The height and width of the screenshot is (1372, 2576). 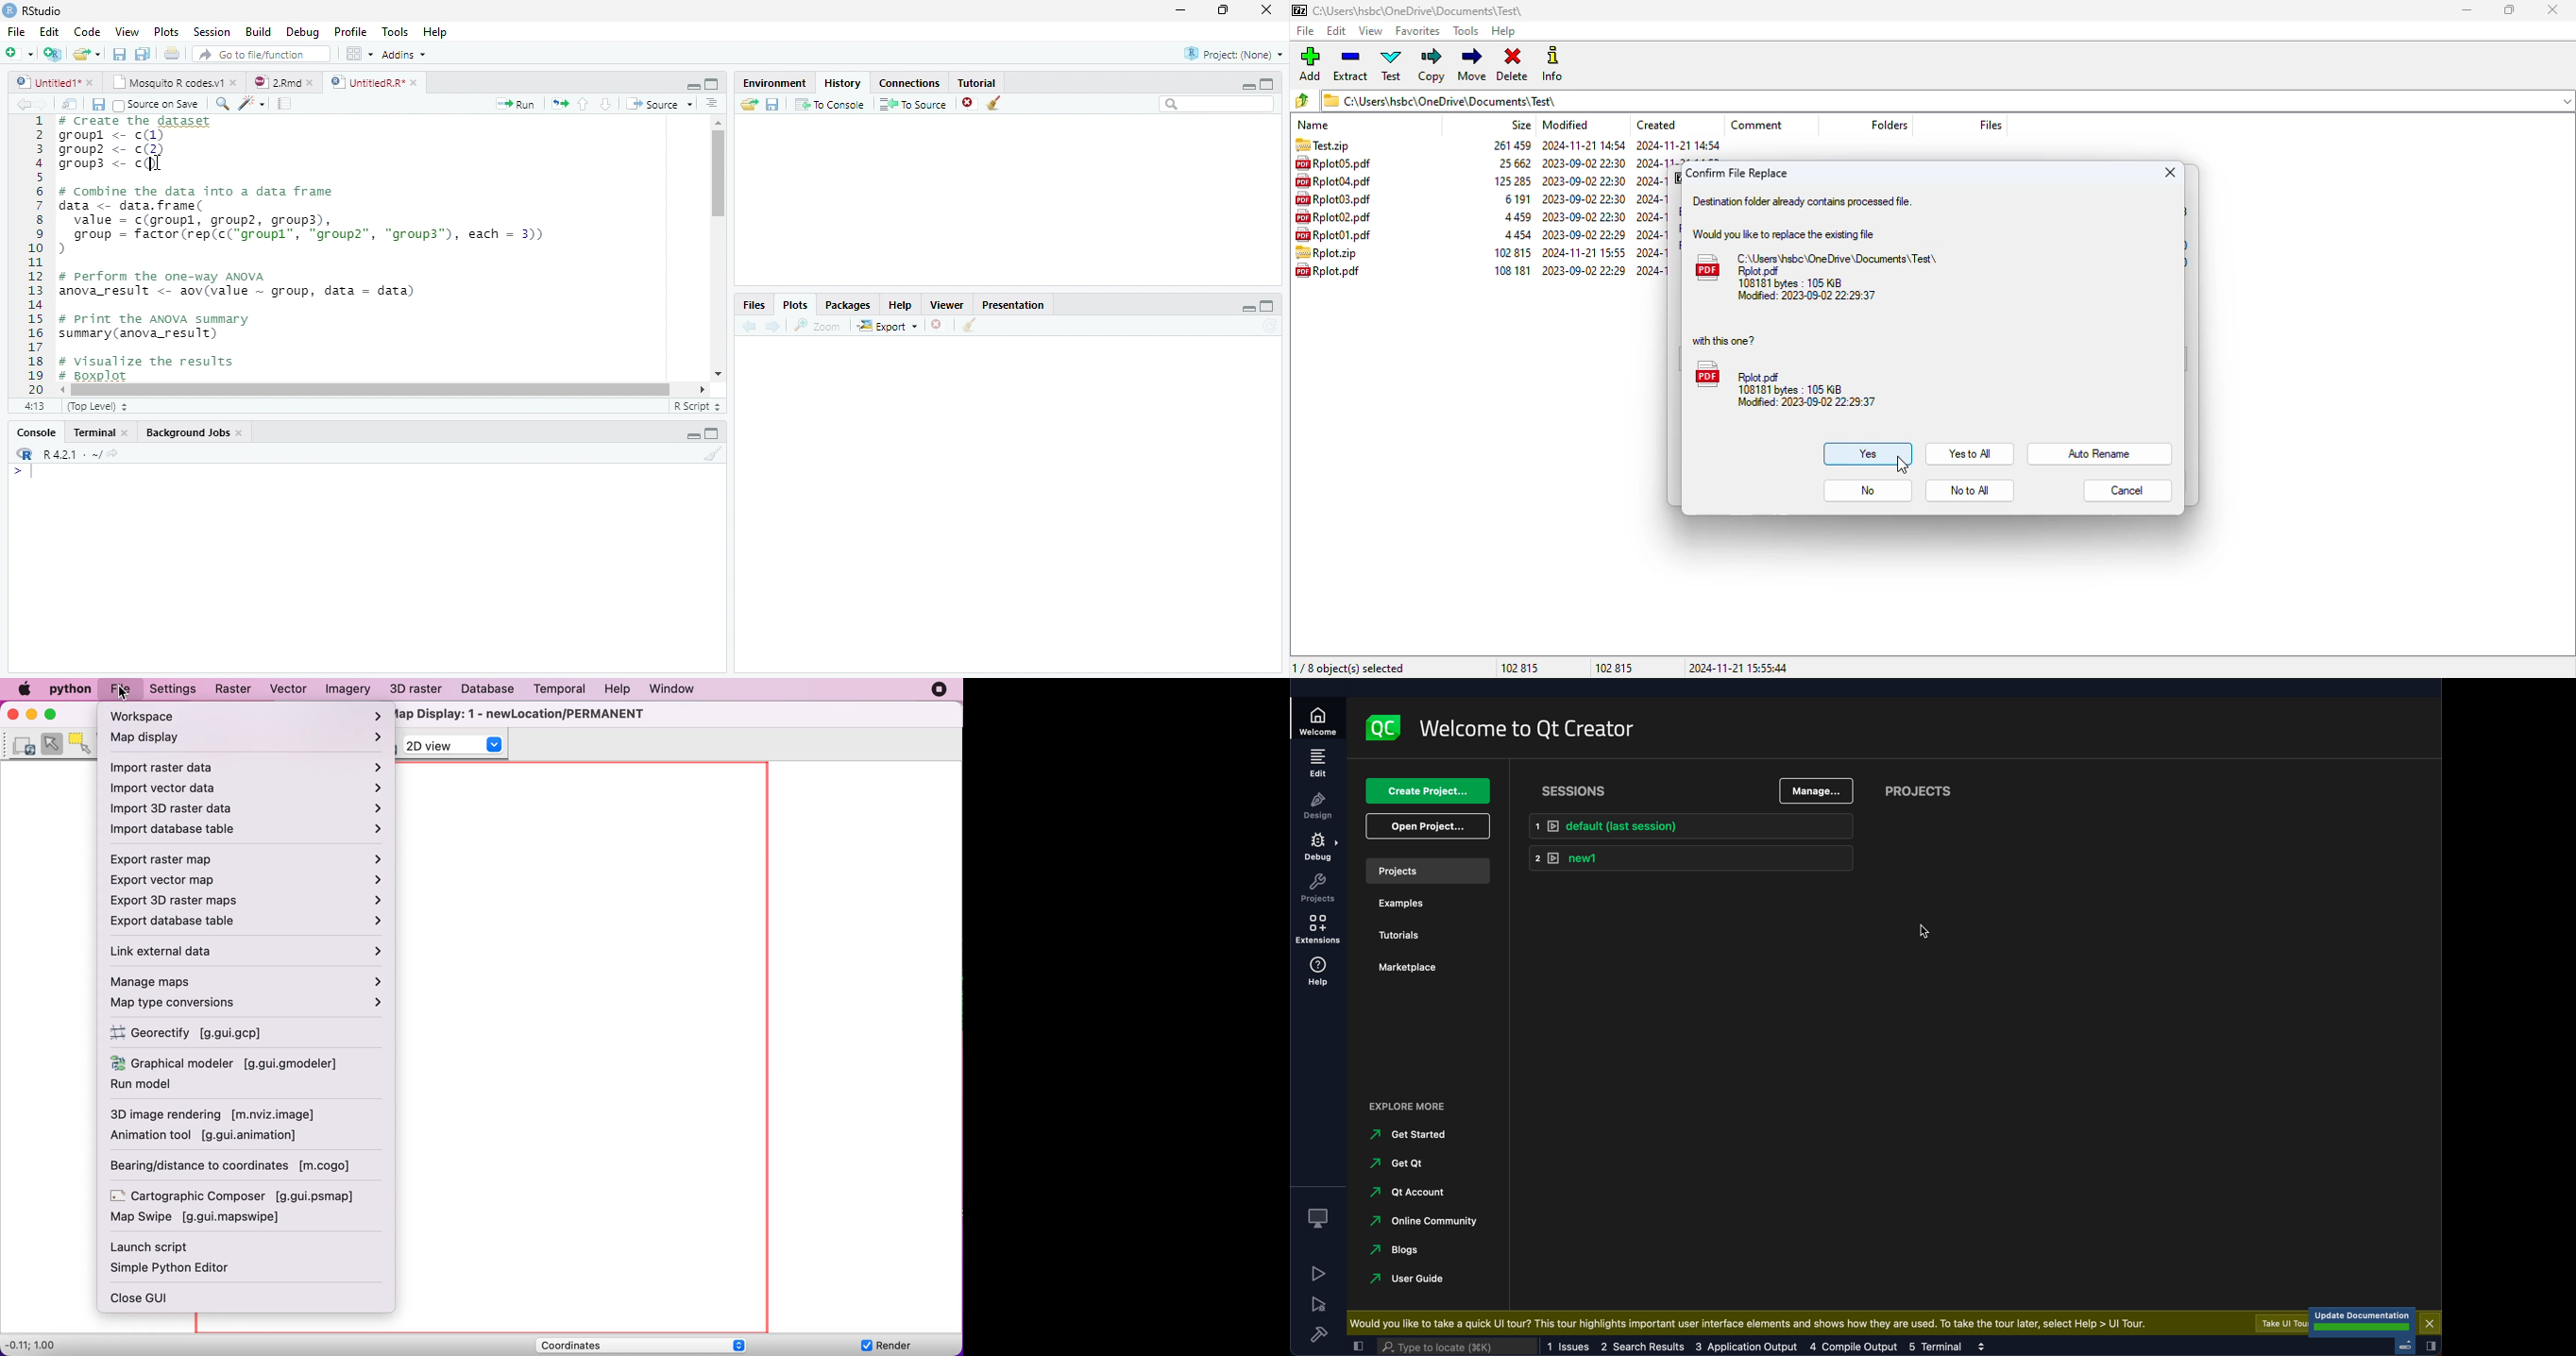 I want to click on Scrollbar, so click(x=385, y=388).